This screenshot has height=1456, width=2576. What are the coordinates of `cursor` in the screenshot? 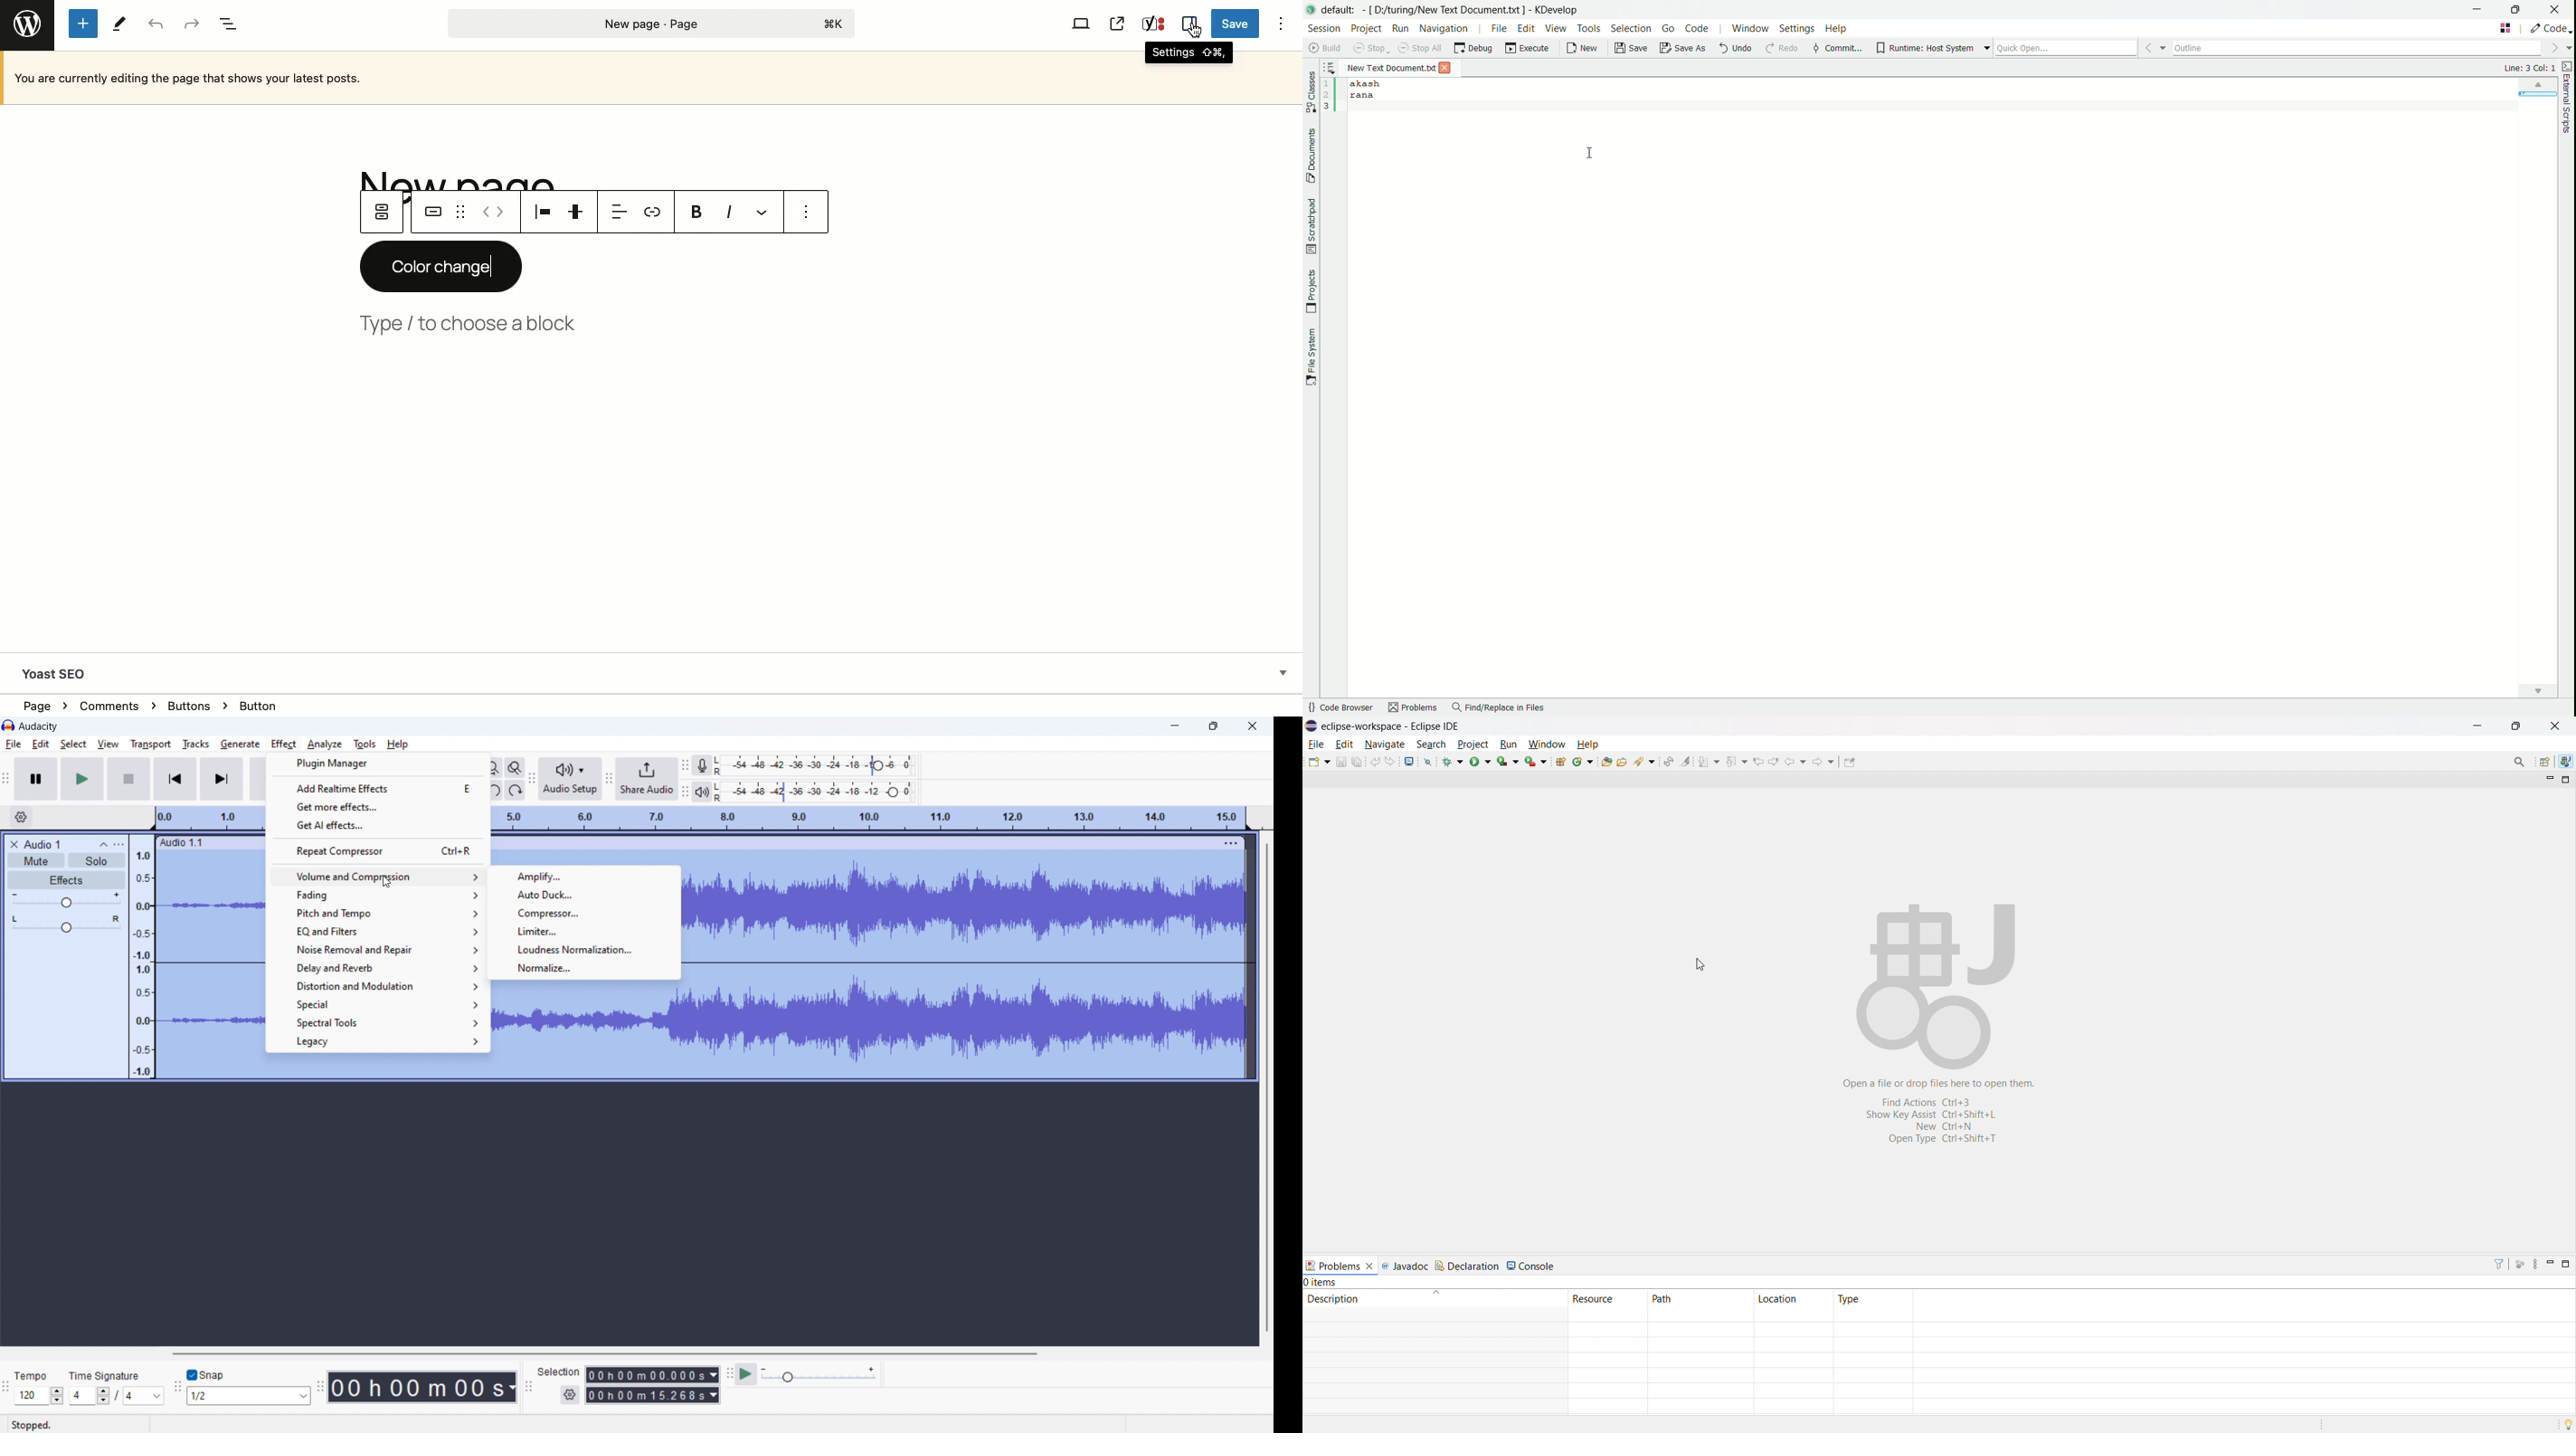 It's located at (1700, 965).